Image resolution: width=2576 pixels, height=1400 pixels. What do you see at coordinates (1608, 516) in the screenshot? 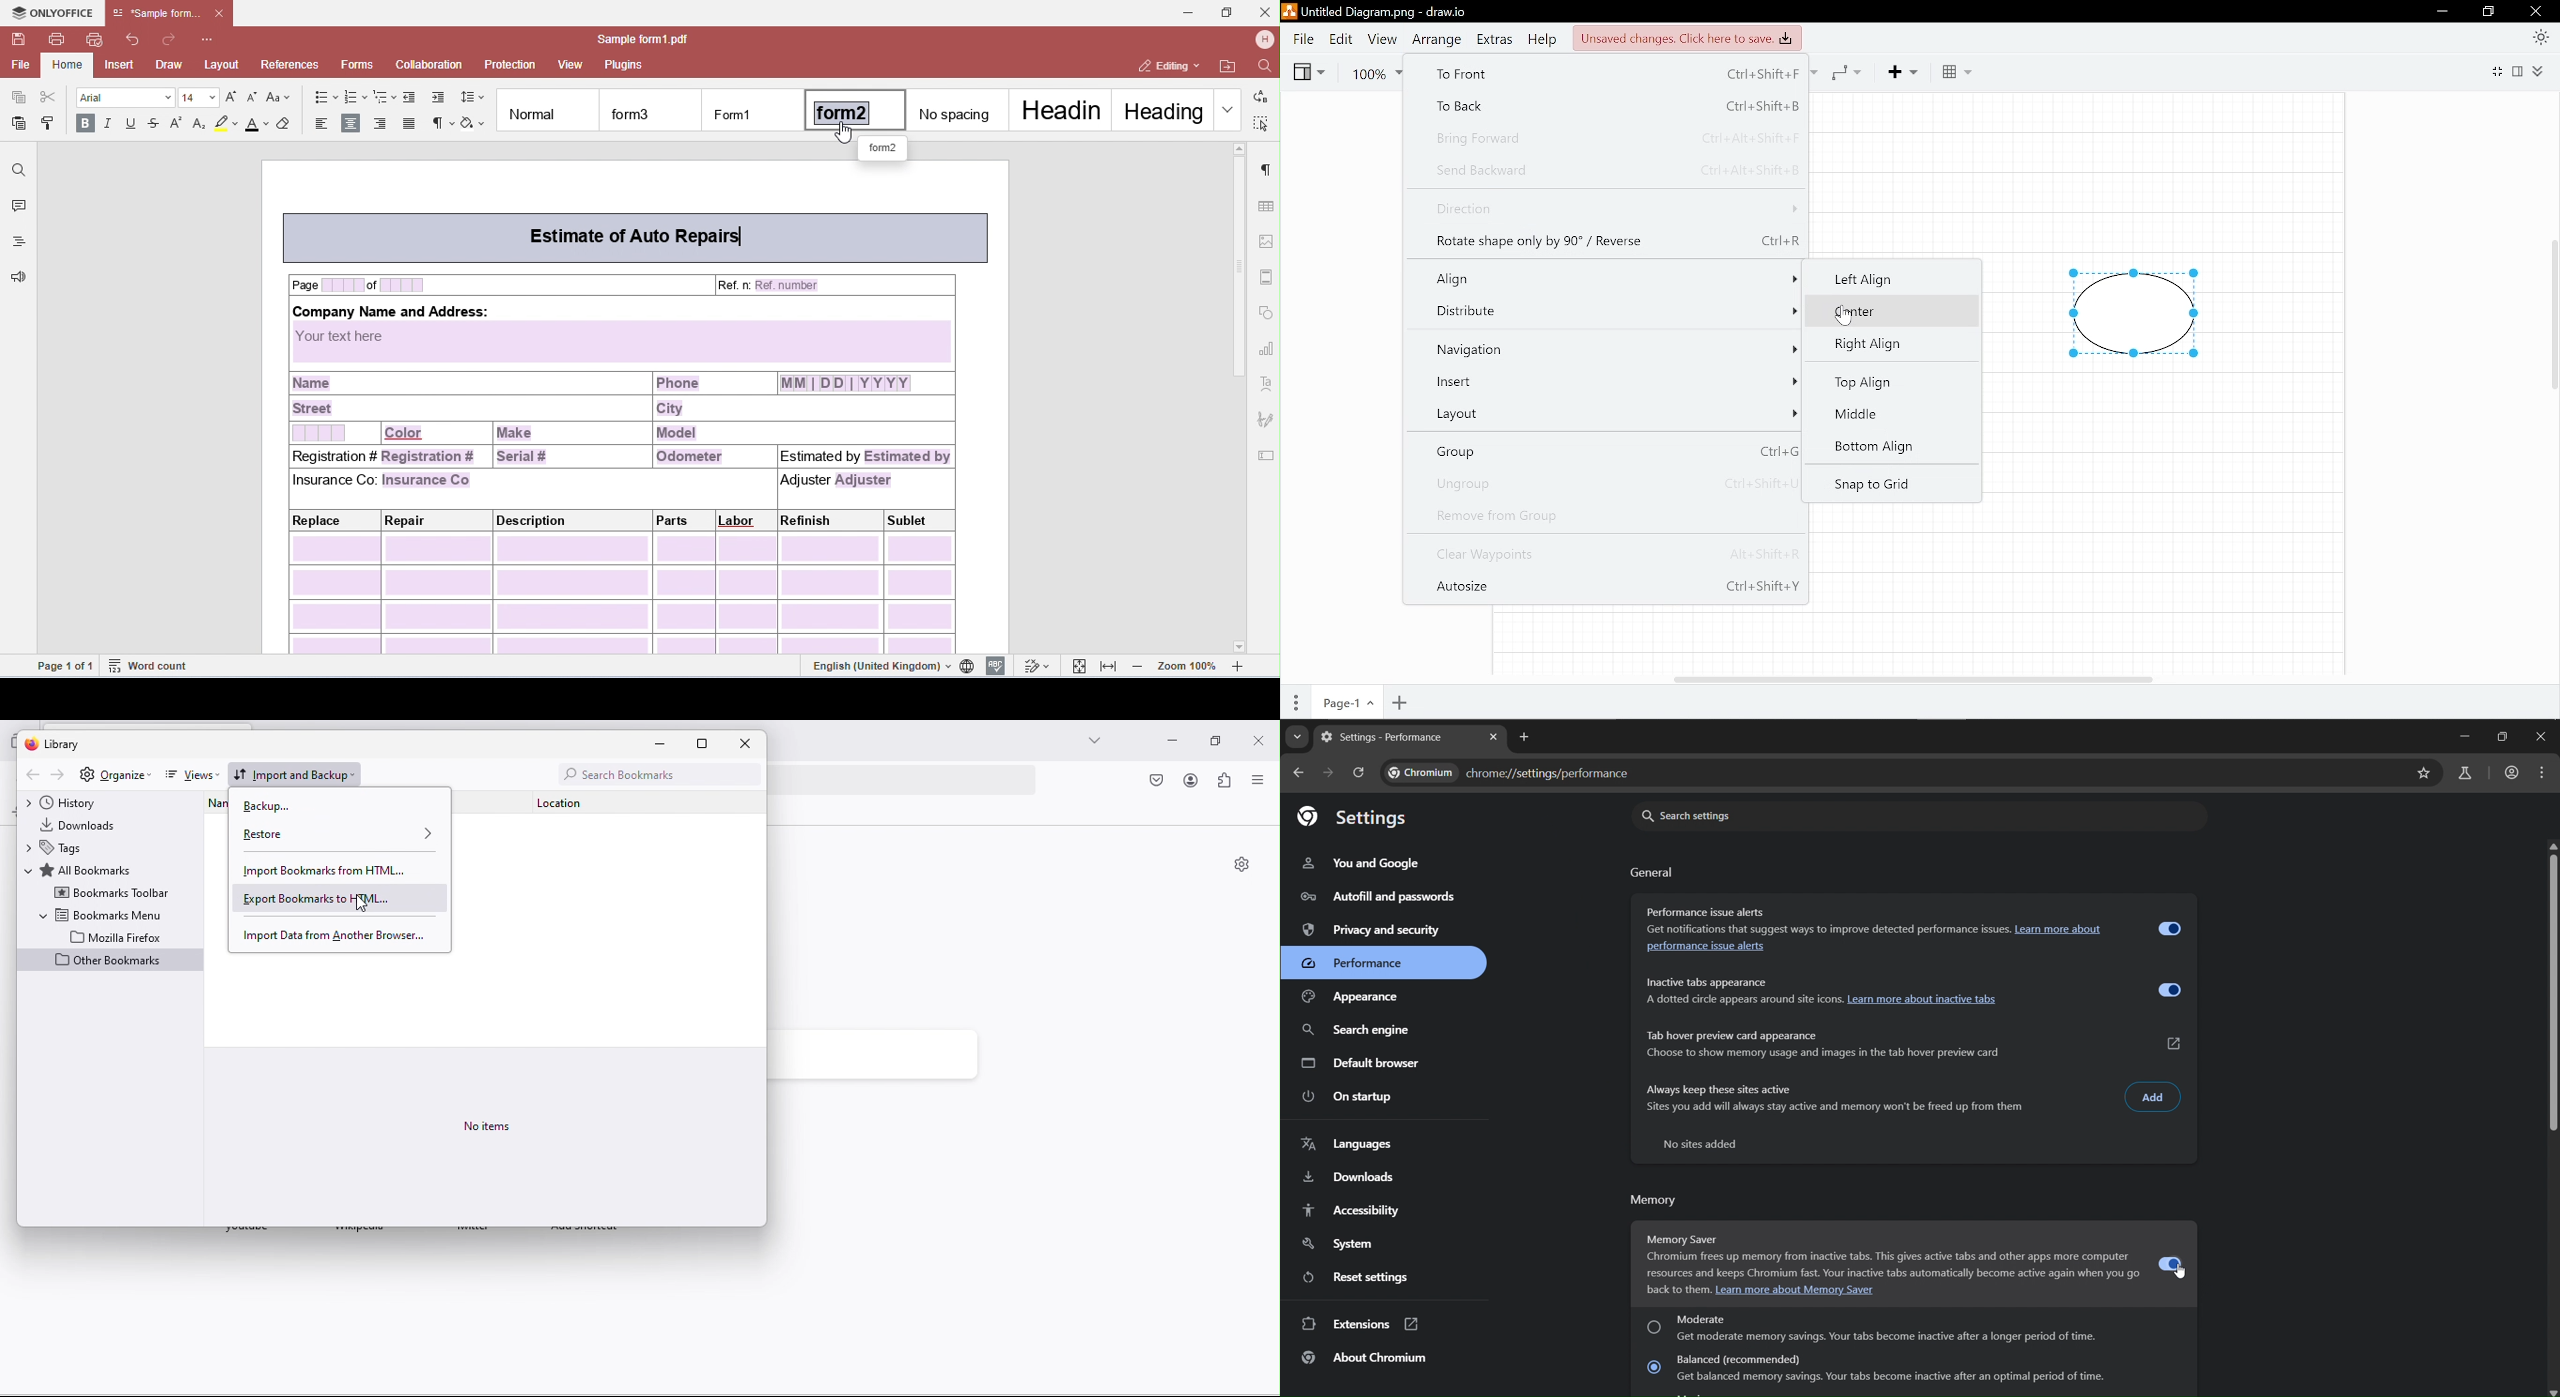
I see `Remove from Group` at bounding box center [1608, 516].